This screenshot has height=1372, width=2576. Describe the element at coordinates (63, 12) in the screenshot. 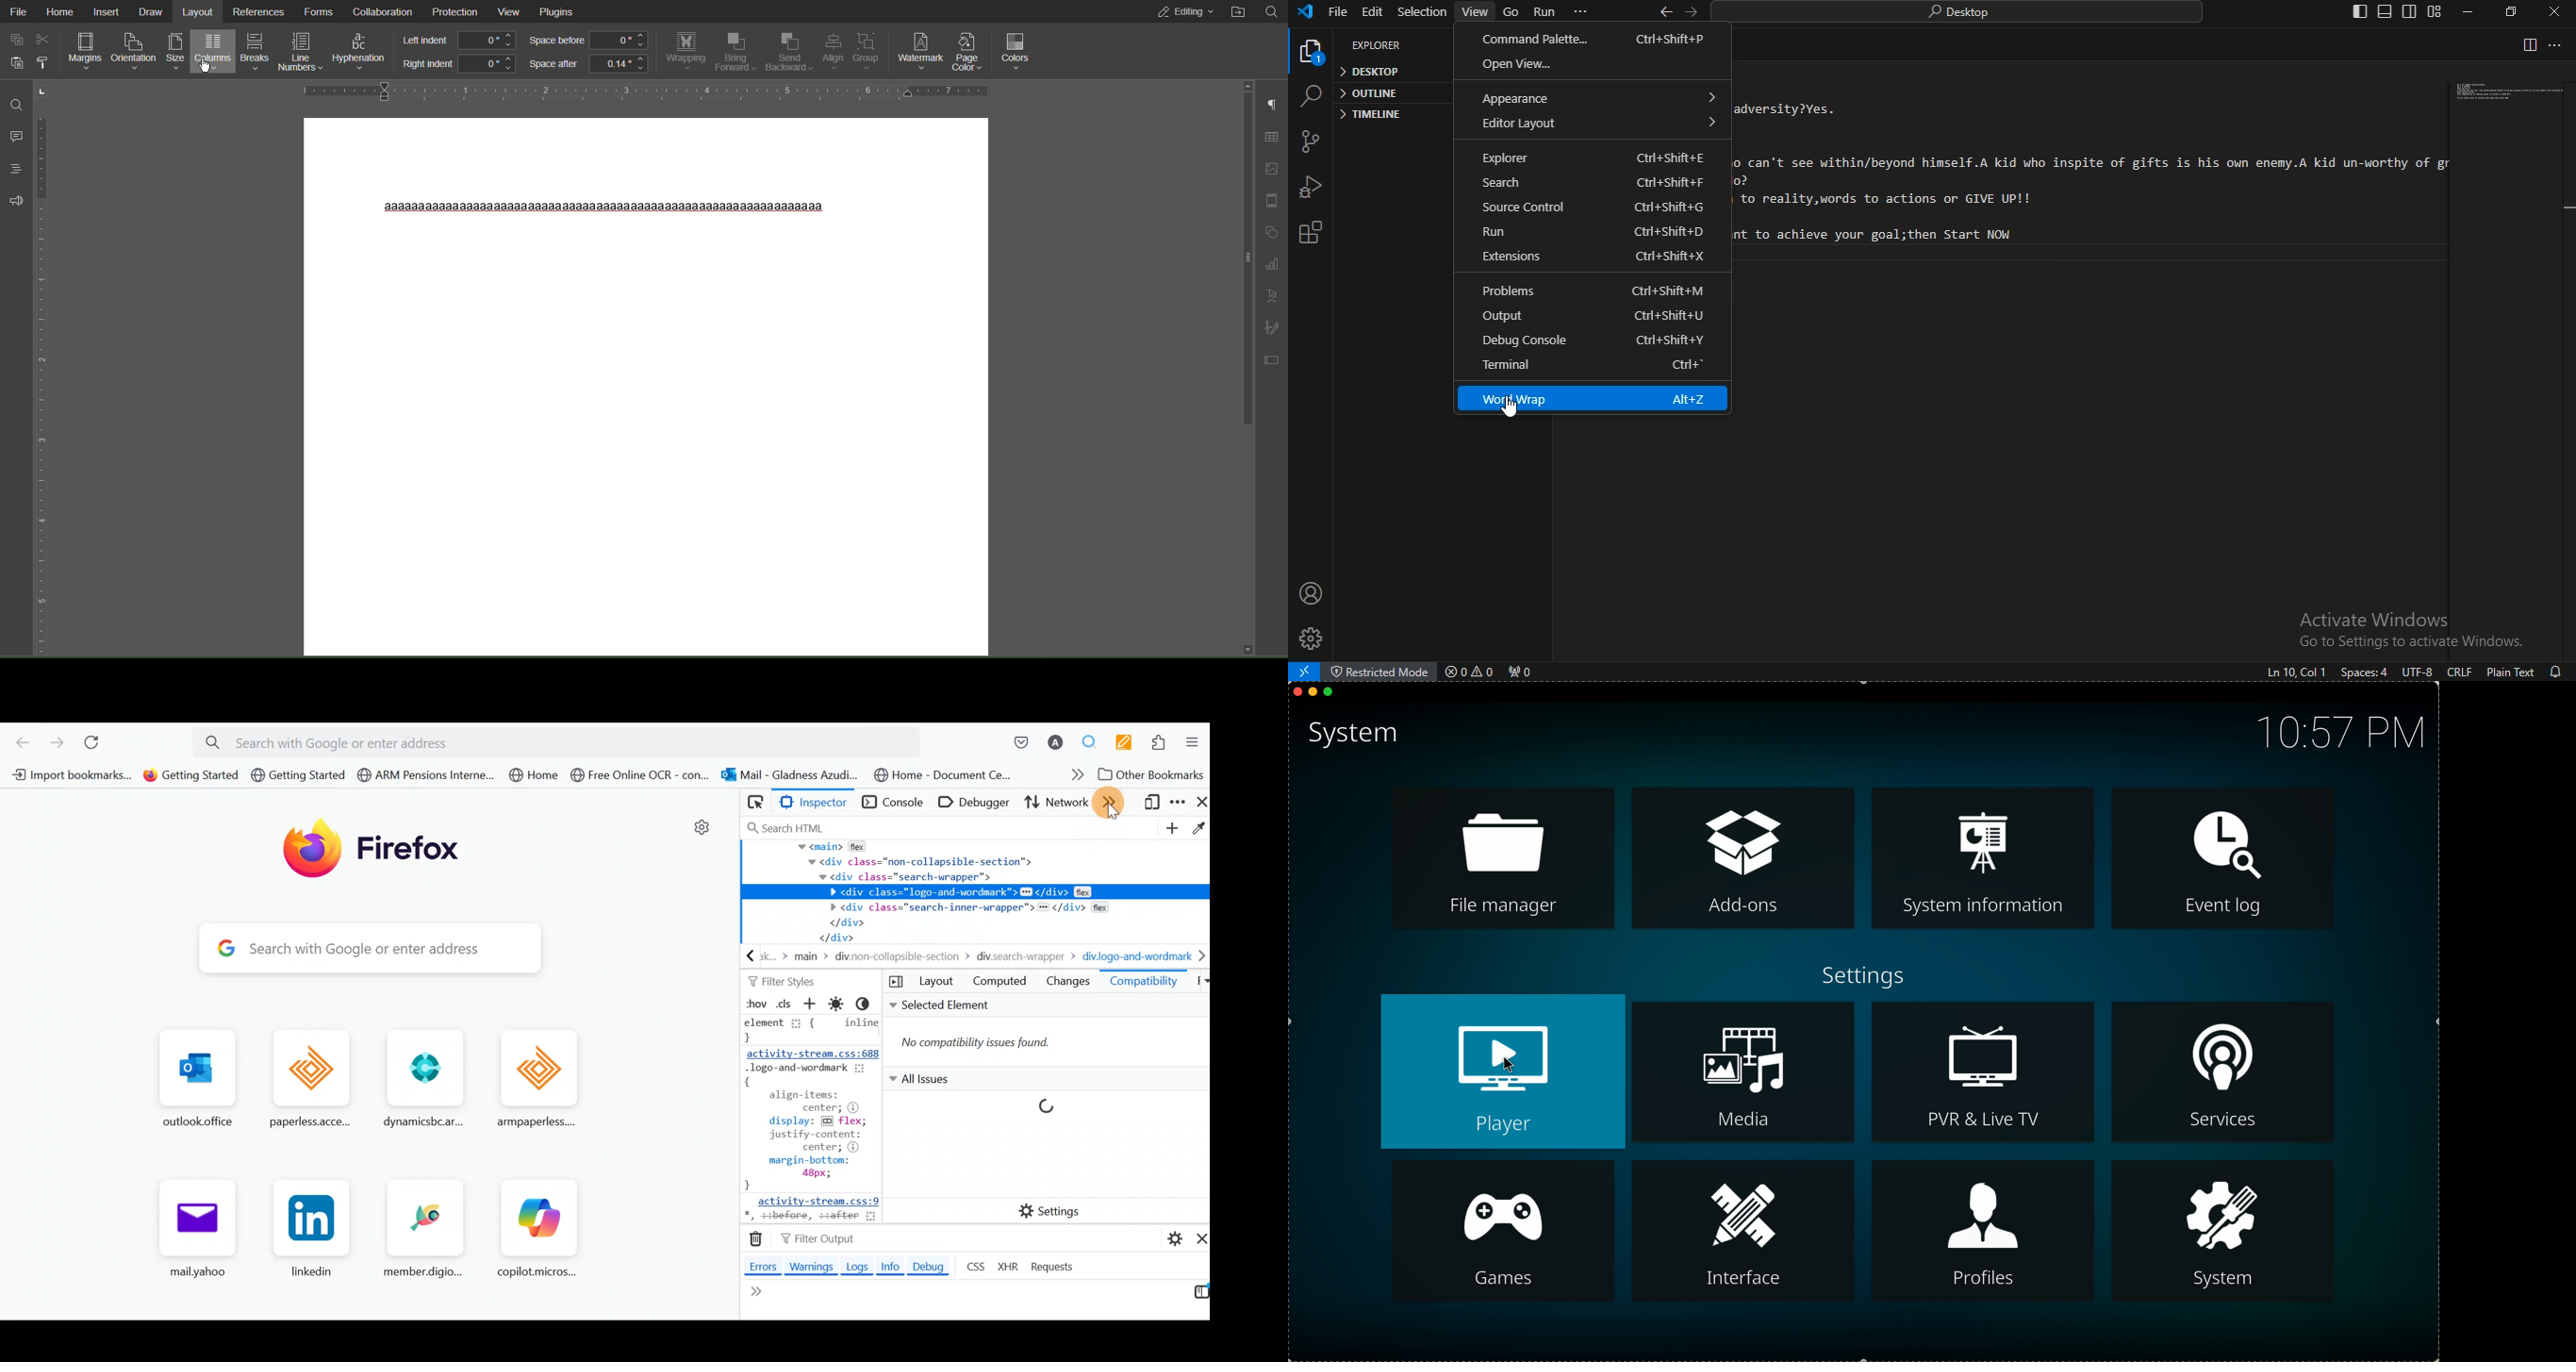

I see `Home` at that location.